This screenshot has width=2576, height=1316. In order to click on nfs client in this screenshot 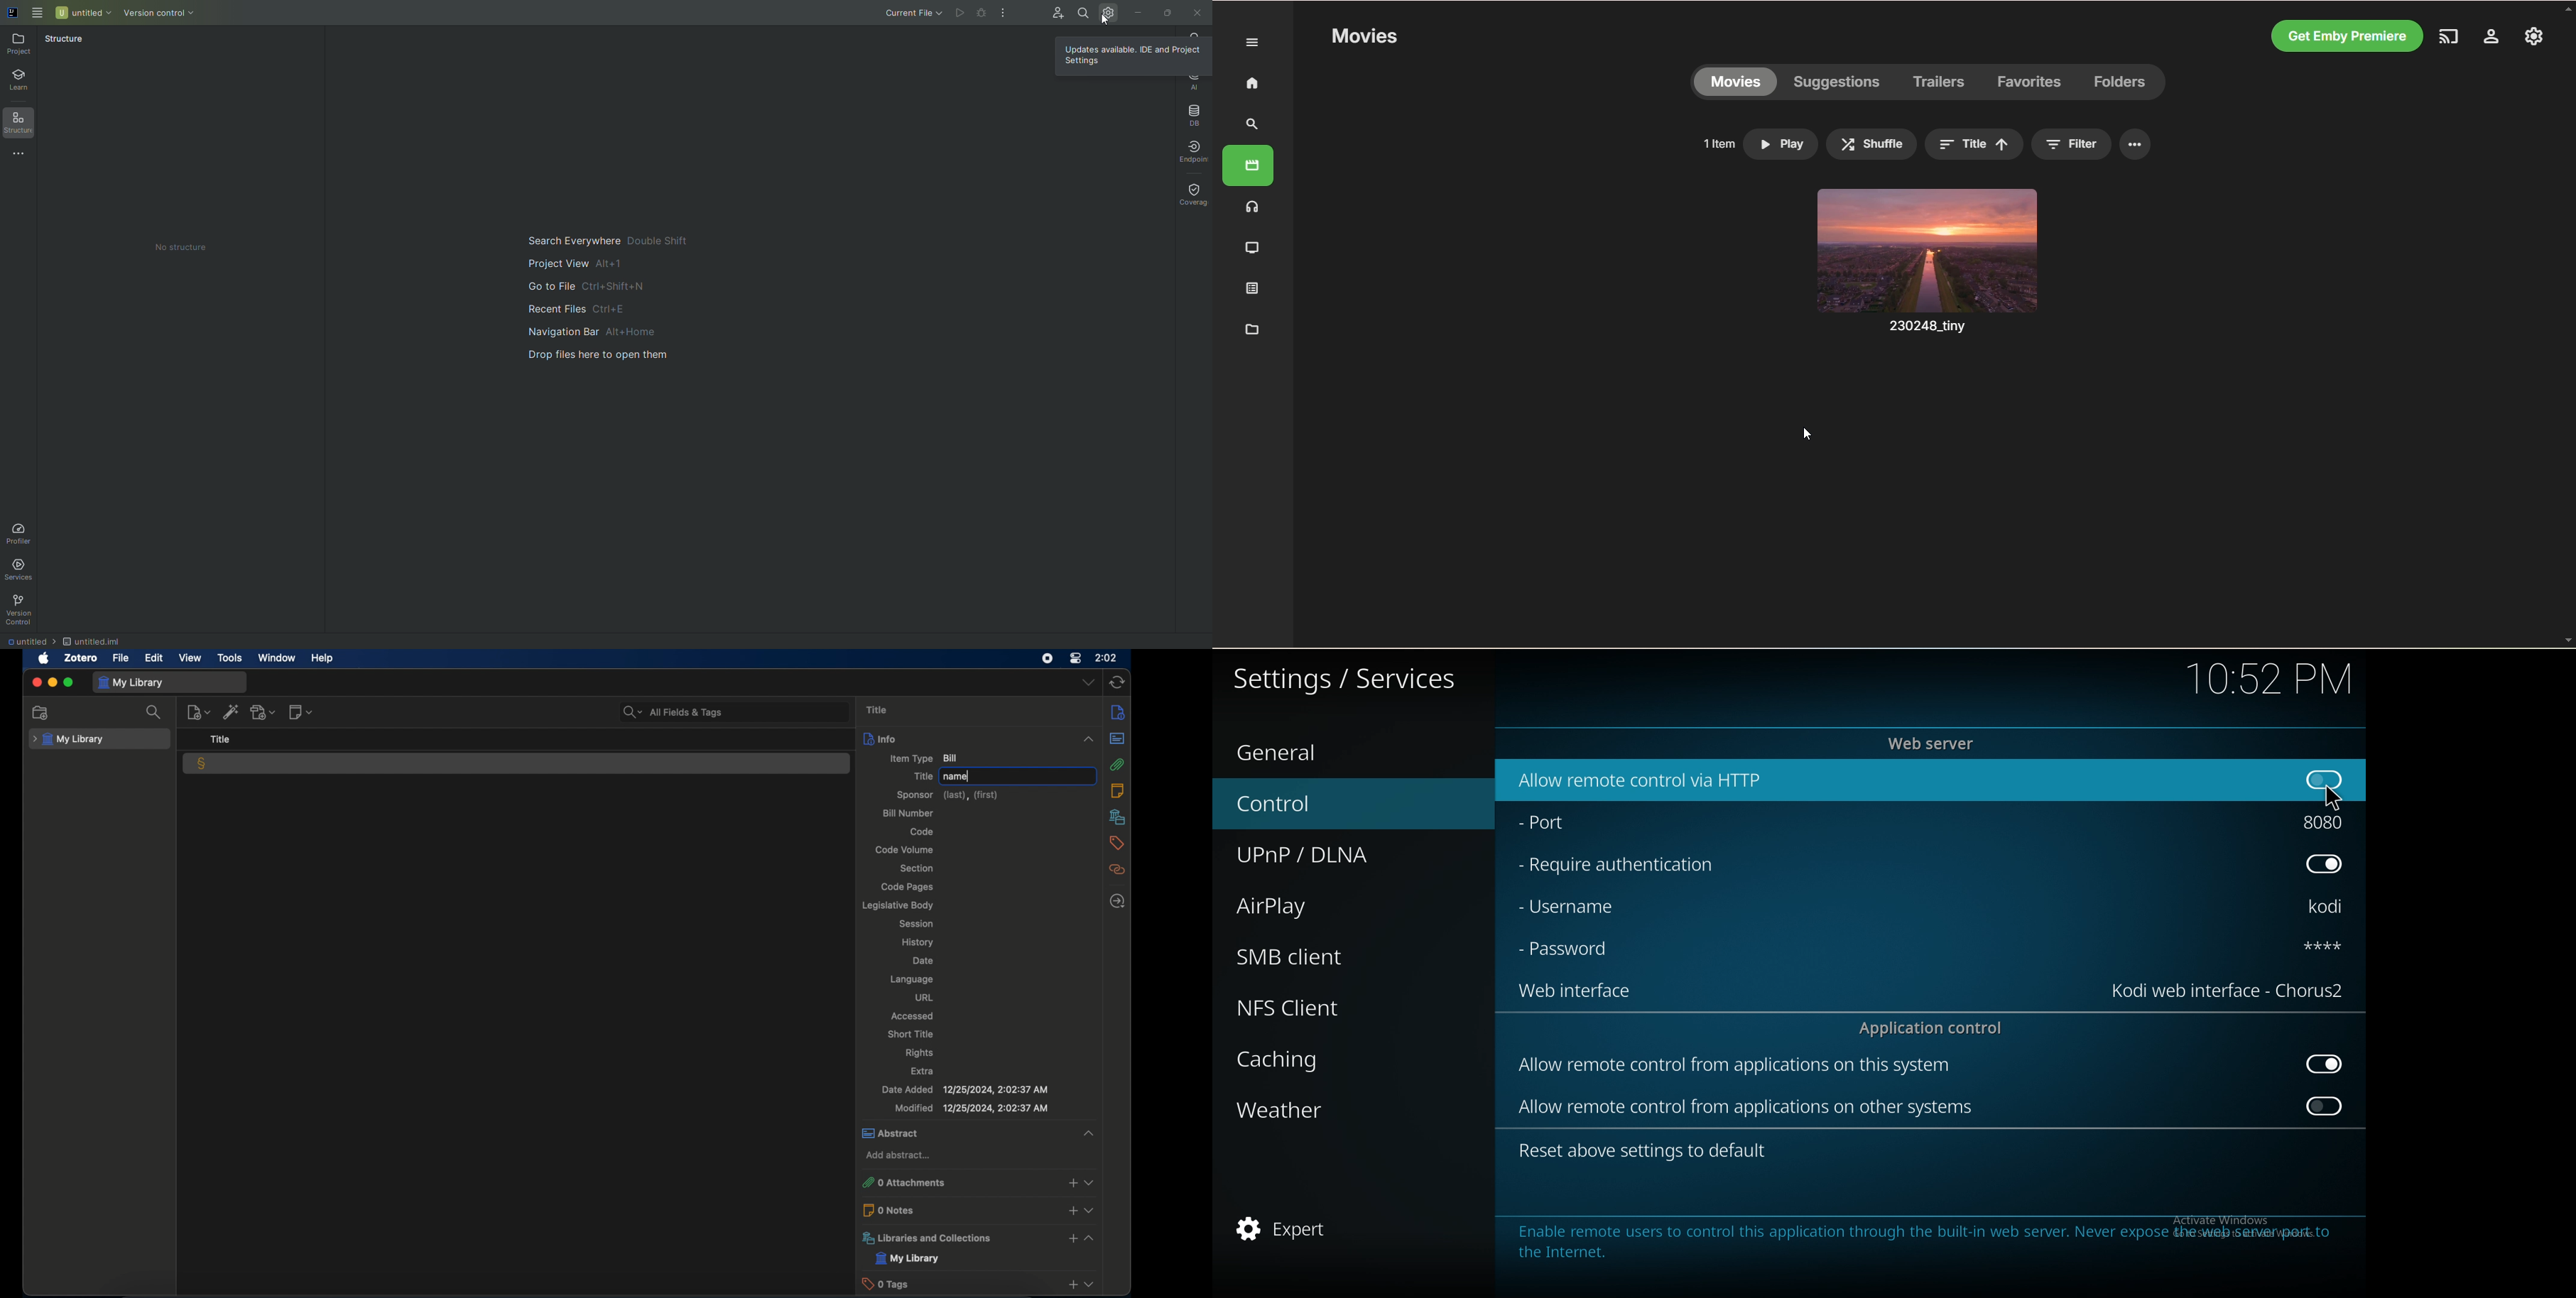, I will do `click(1339, 1007)`.